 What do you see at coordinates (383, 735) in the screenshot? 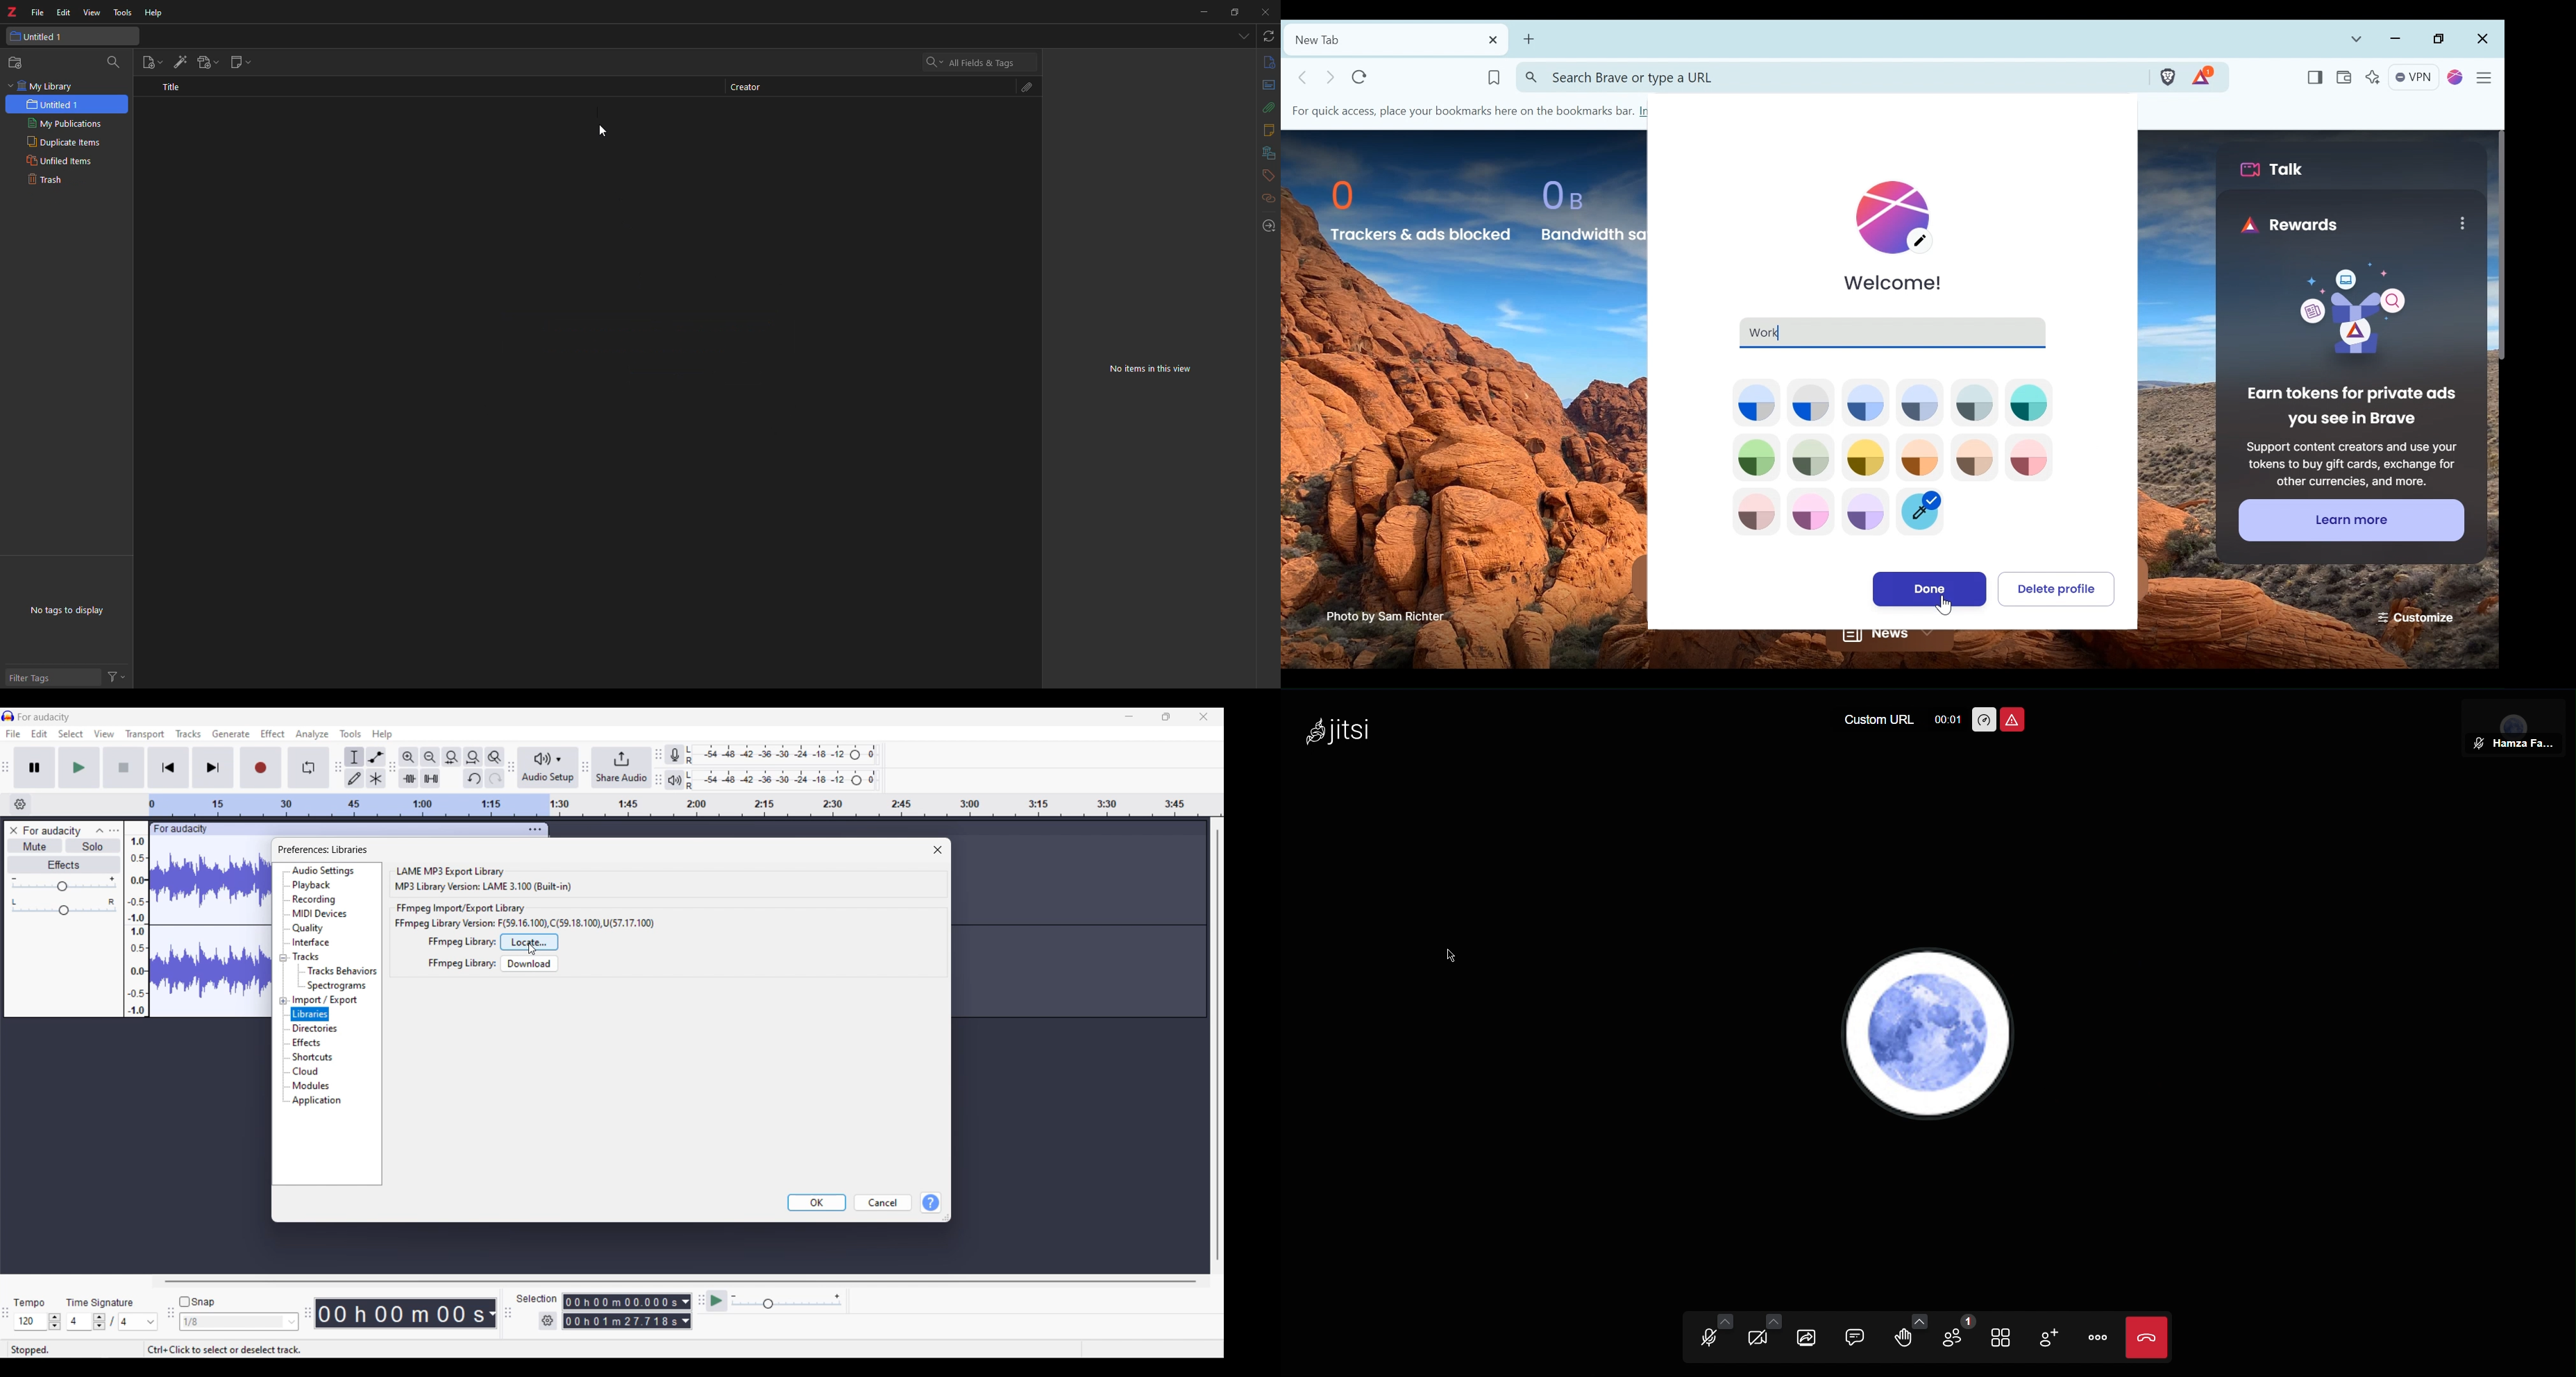
I see `Help menu` at bounding box center [383, 735].